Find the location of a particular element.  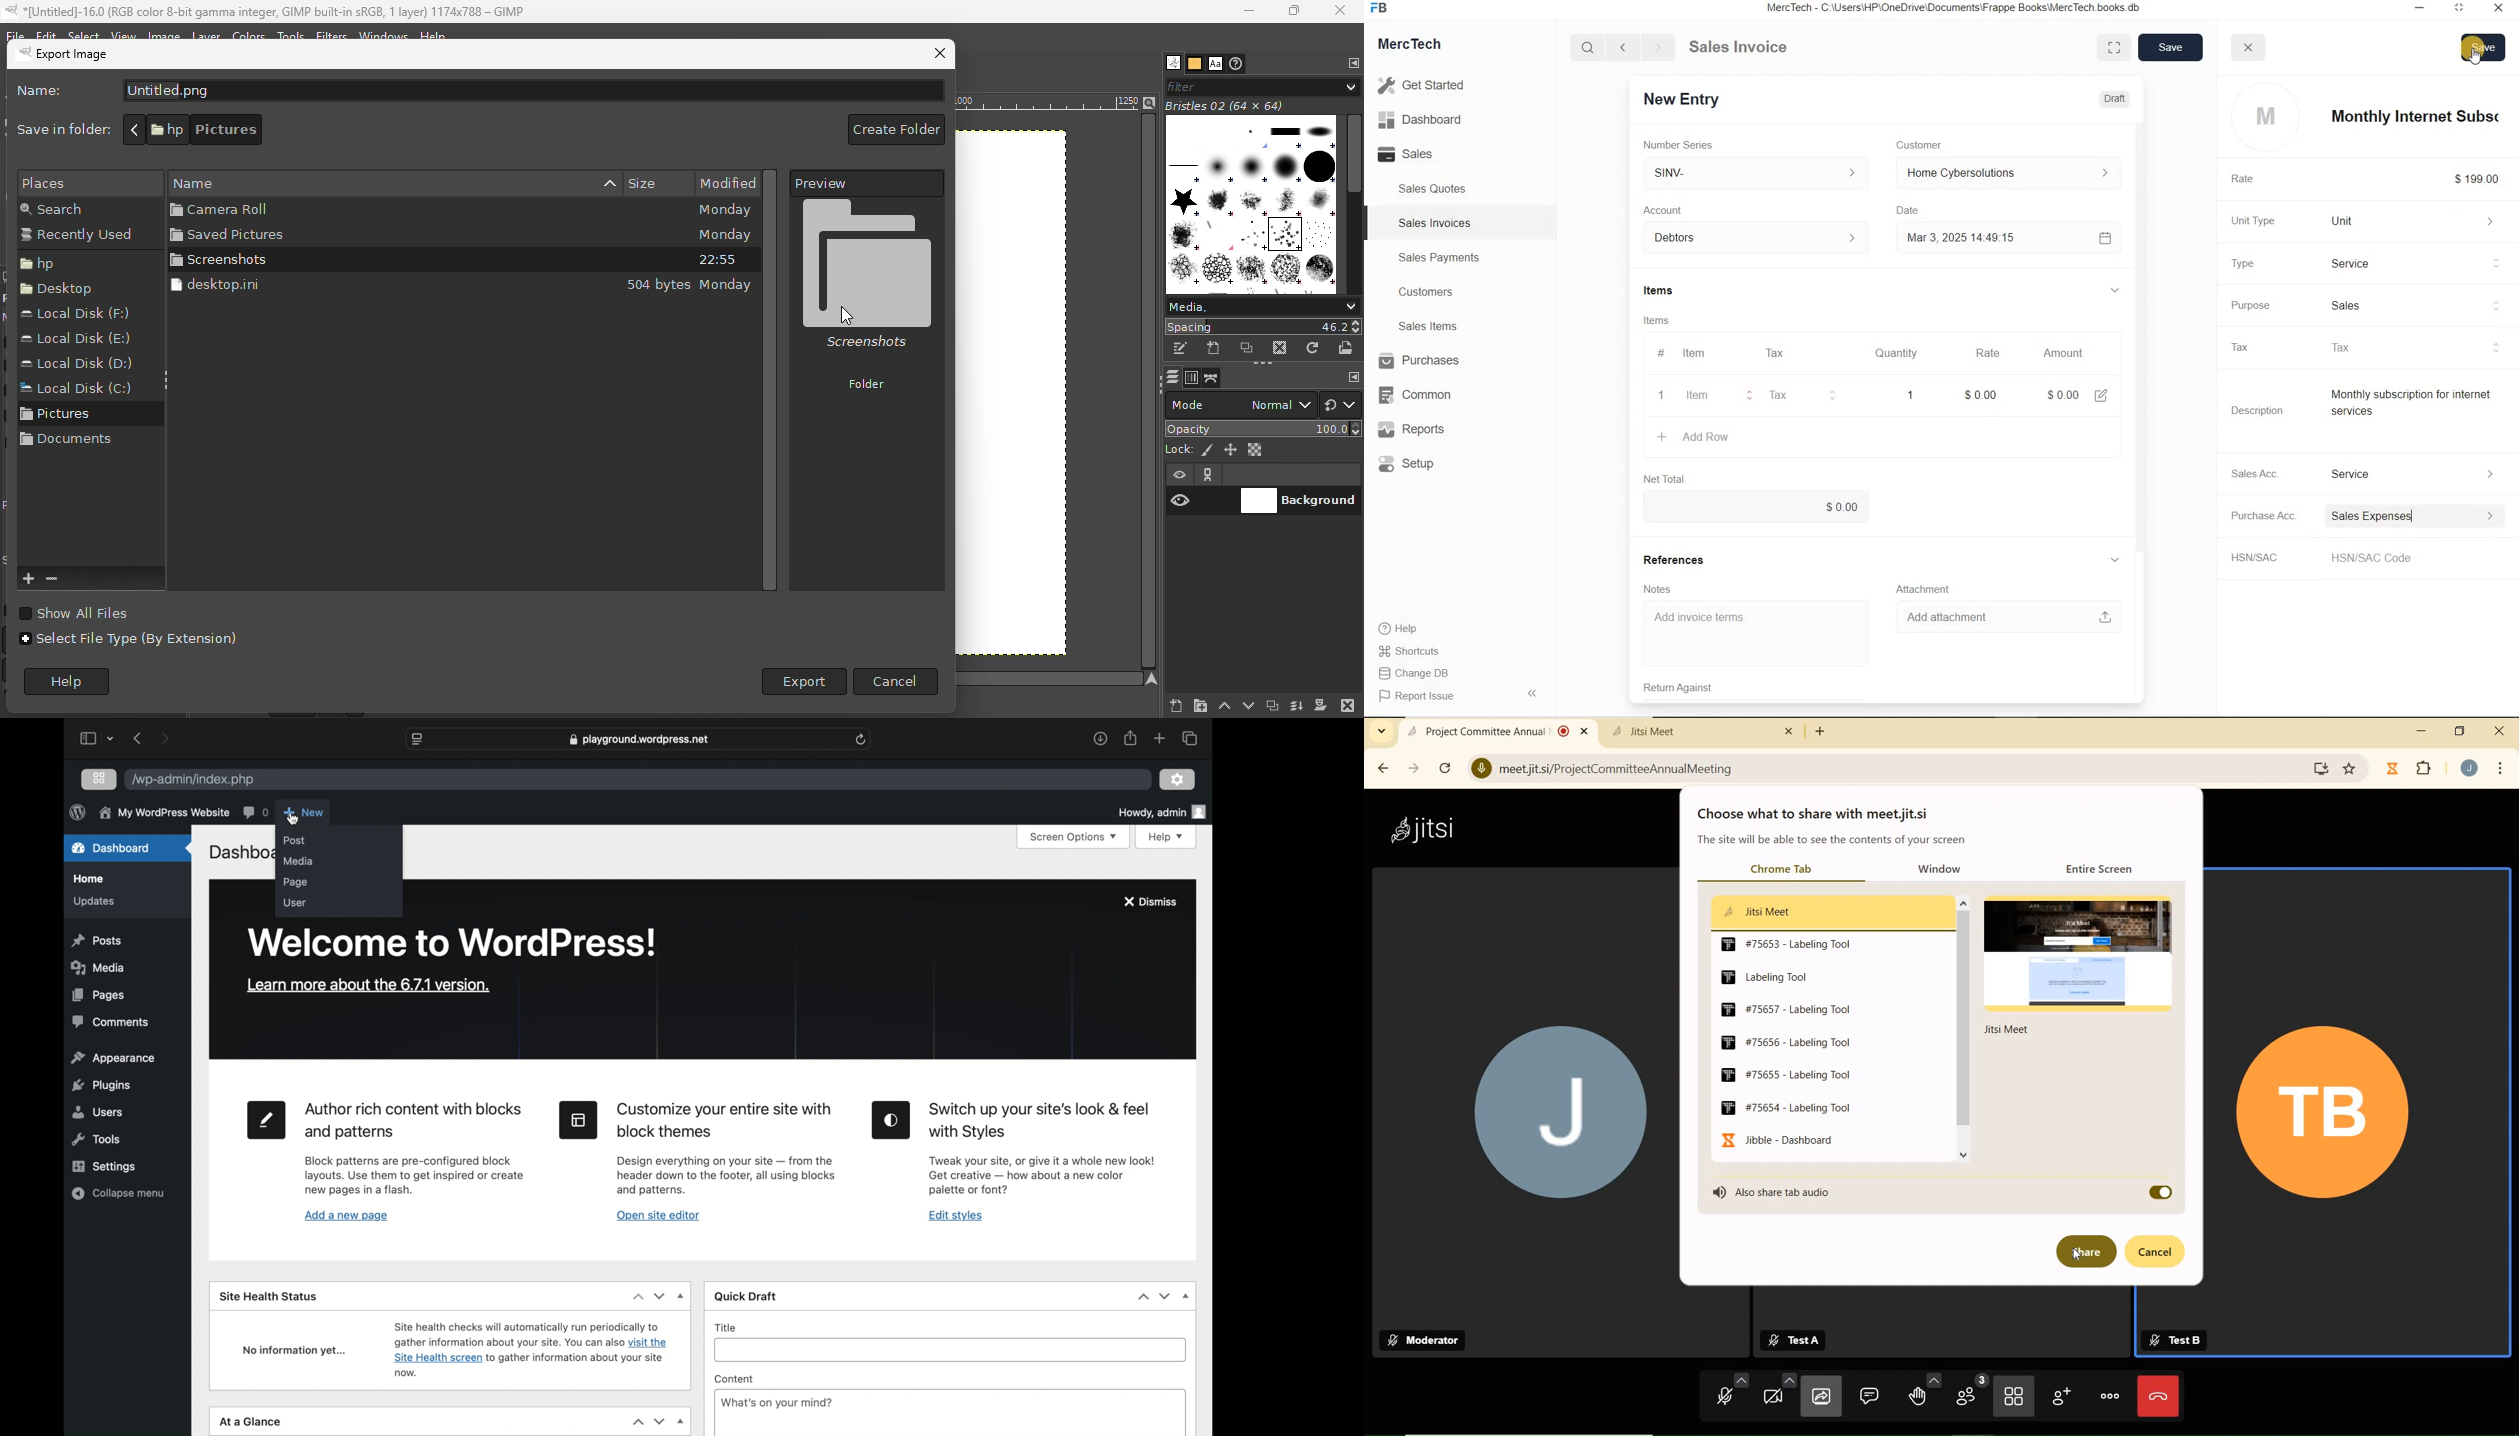

HSN/SAC is located at coordinates (2255, 558).